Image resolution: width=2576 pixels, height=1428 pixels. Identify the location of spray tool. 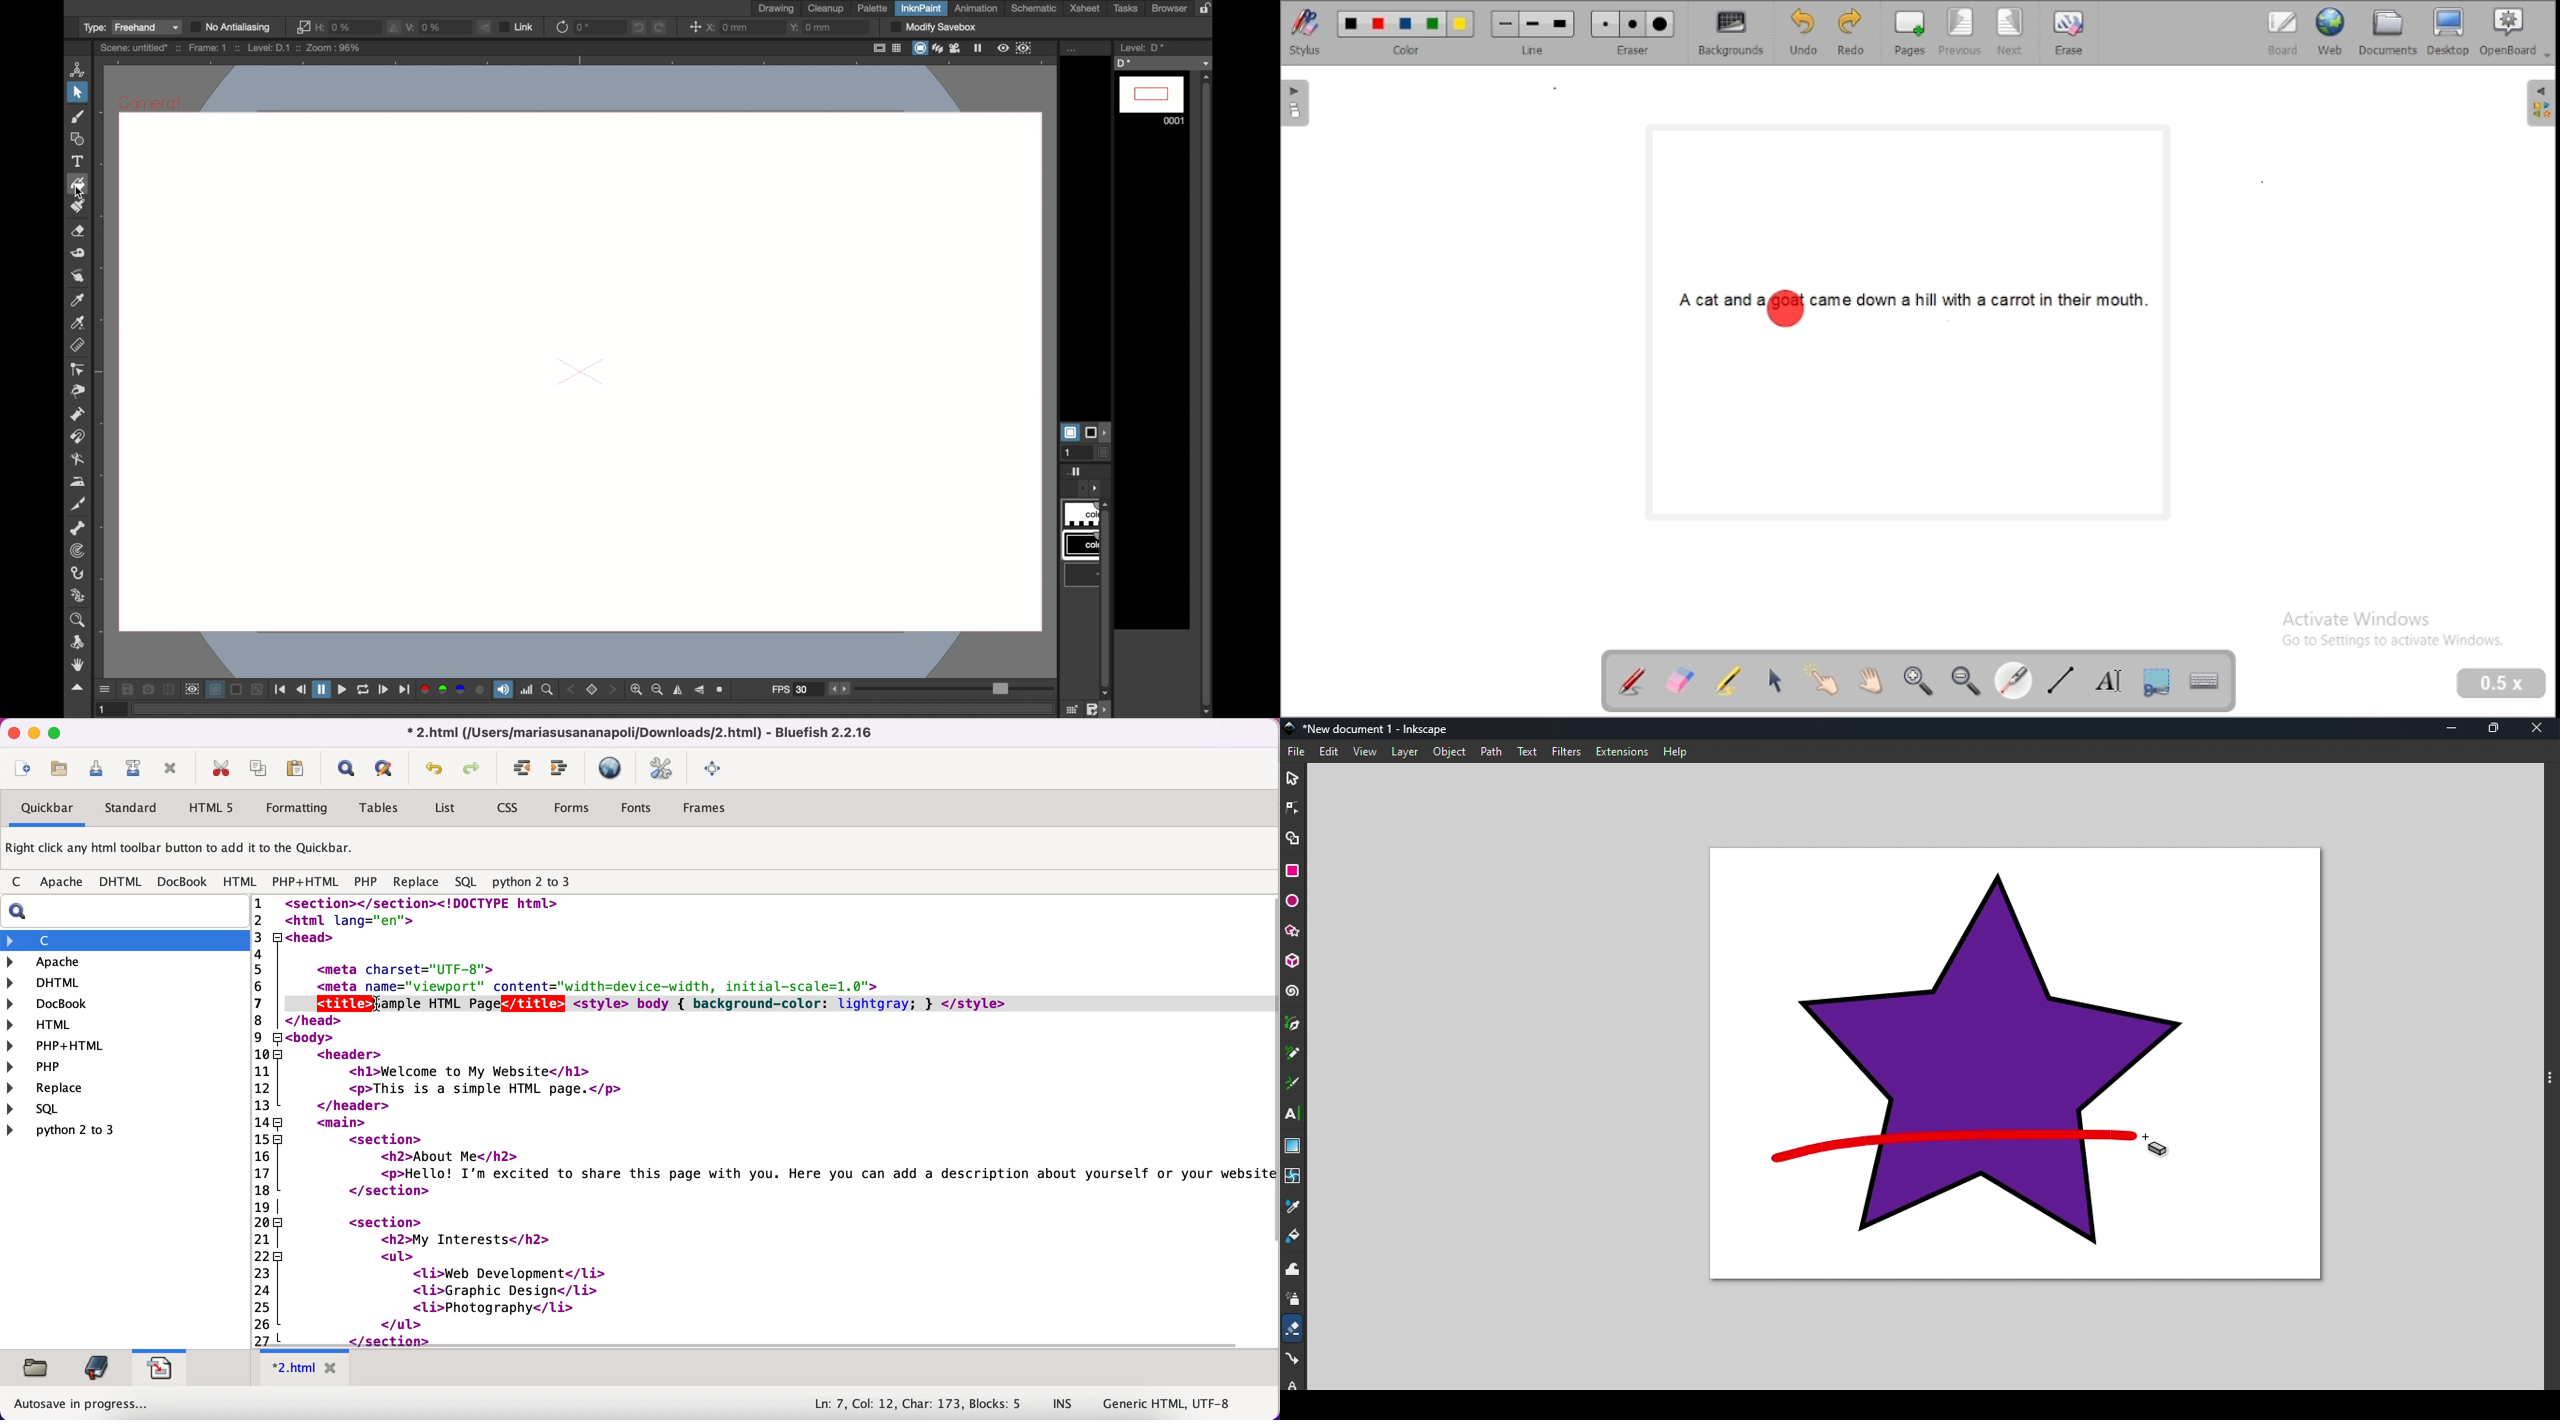
(1294, 1302).